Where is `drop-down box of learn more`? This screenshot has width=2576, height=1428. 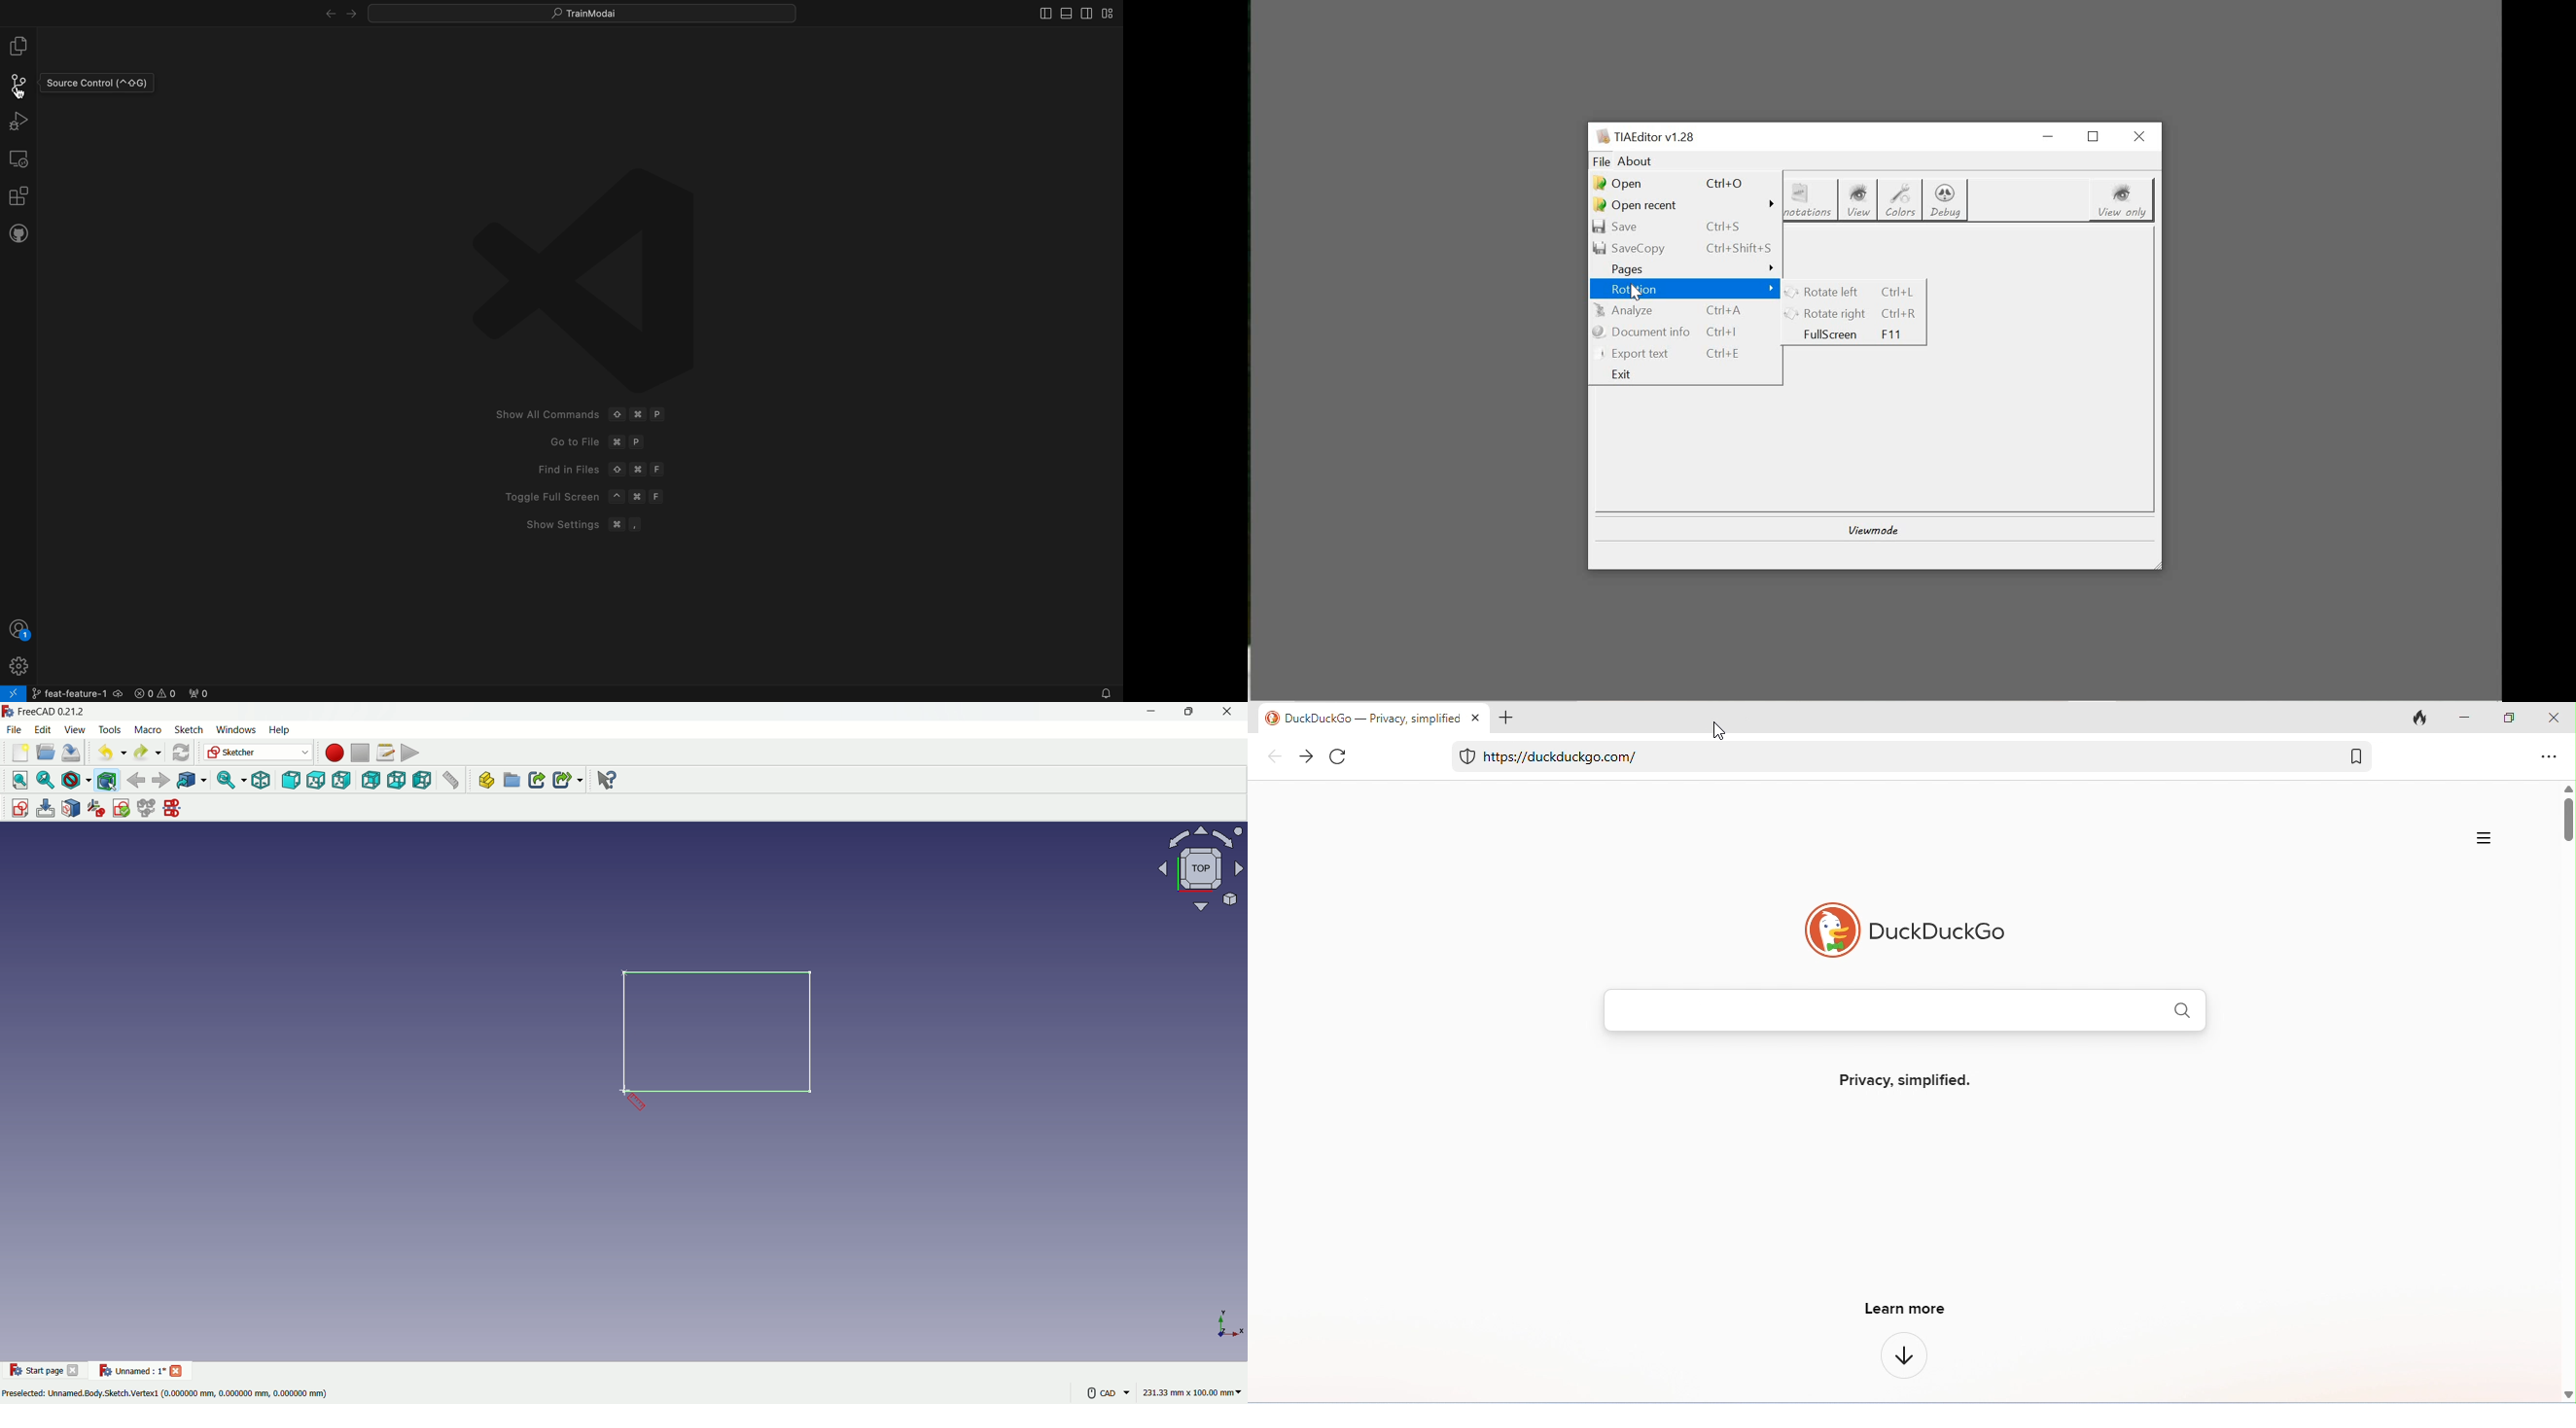 drop-down box of learn more is located at coordinates (1905, 1352).